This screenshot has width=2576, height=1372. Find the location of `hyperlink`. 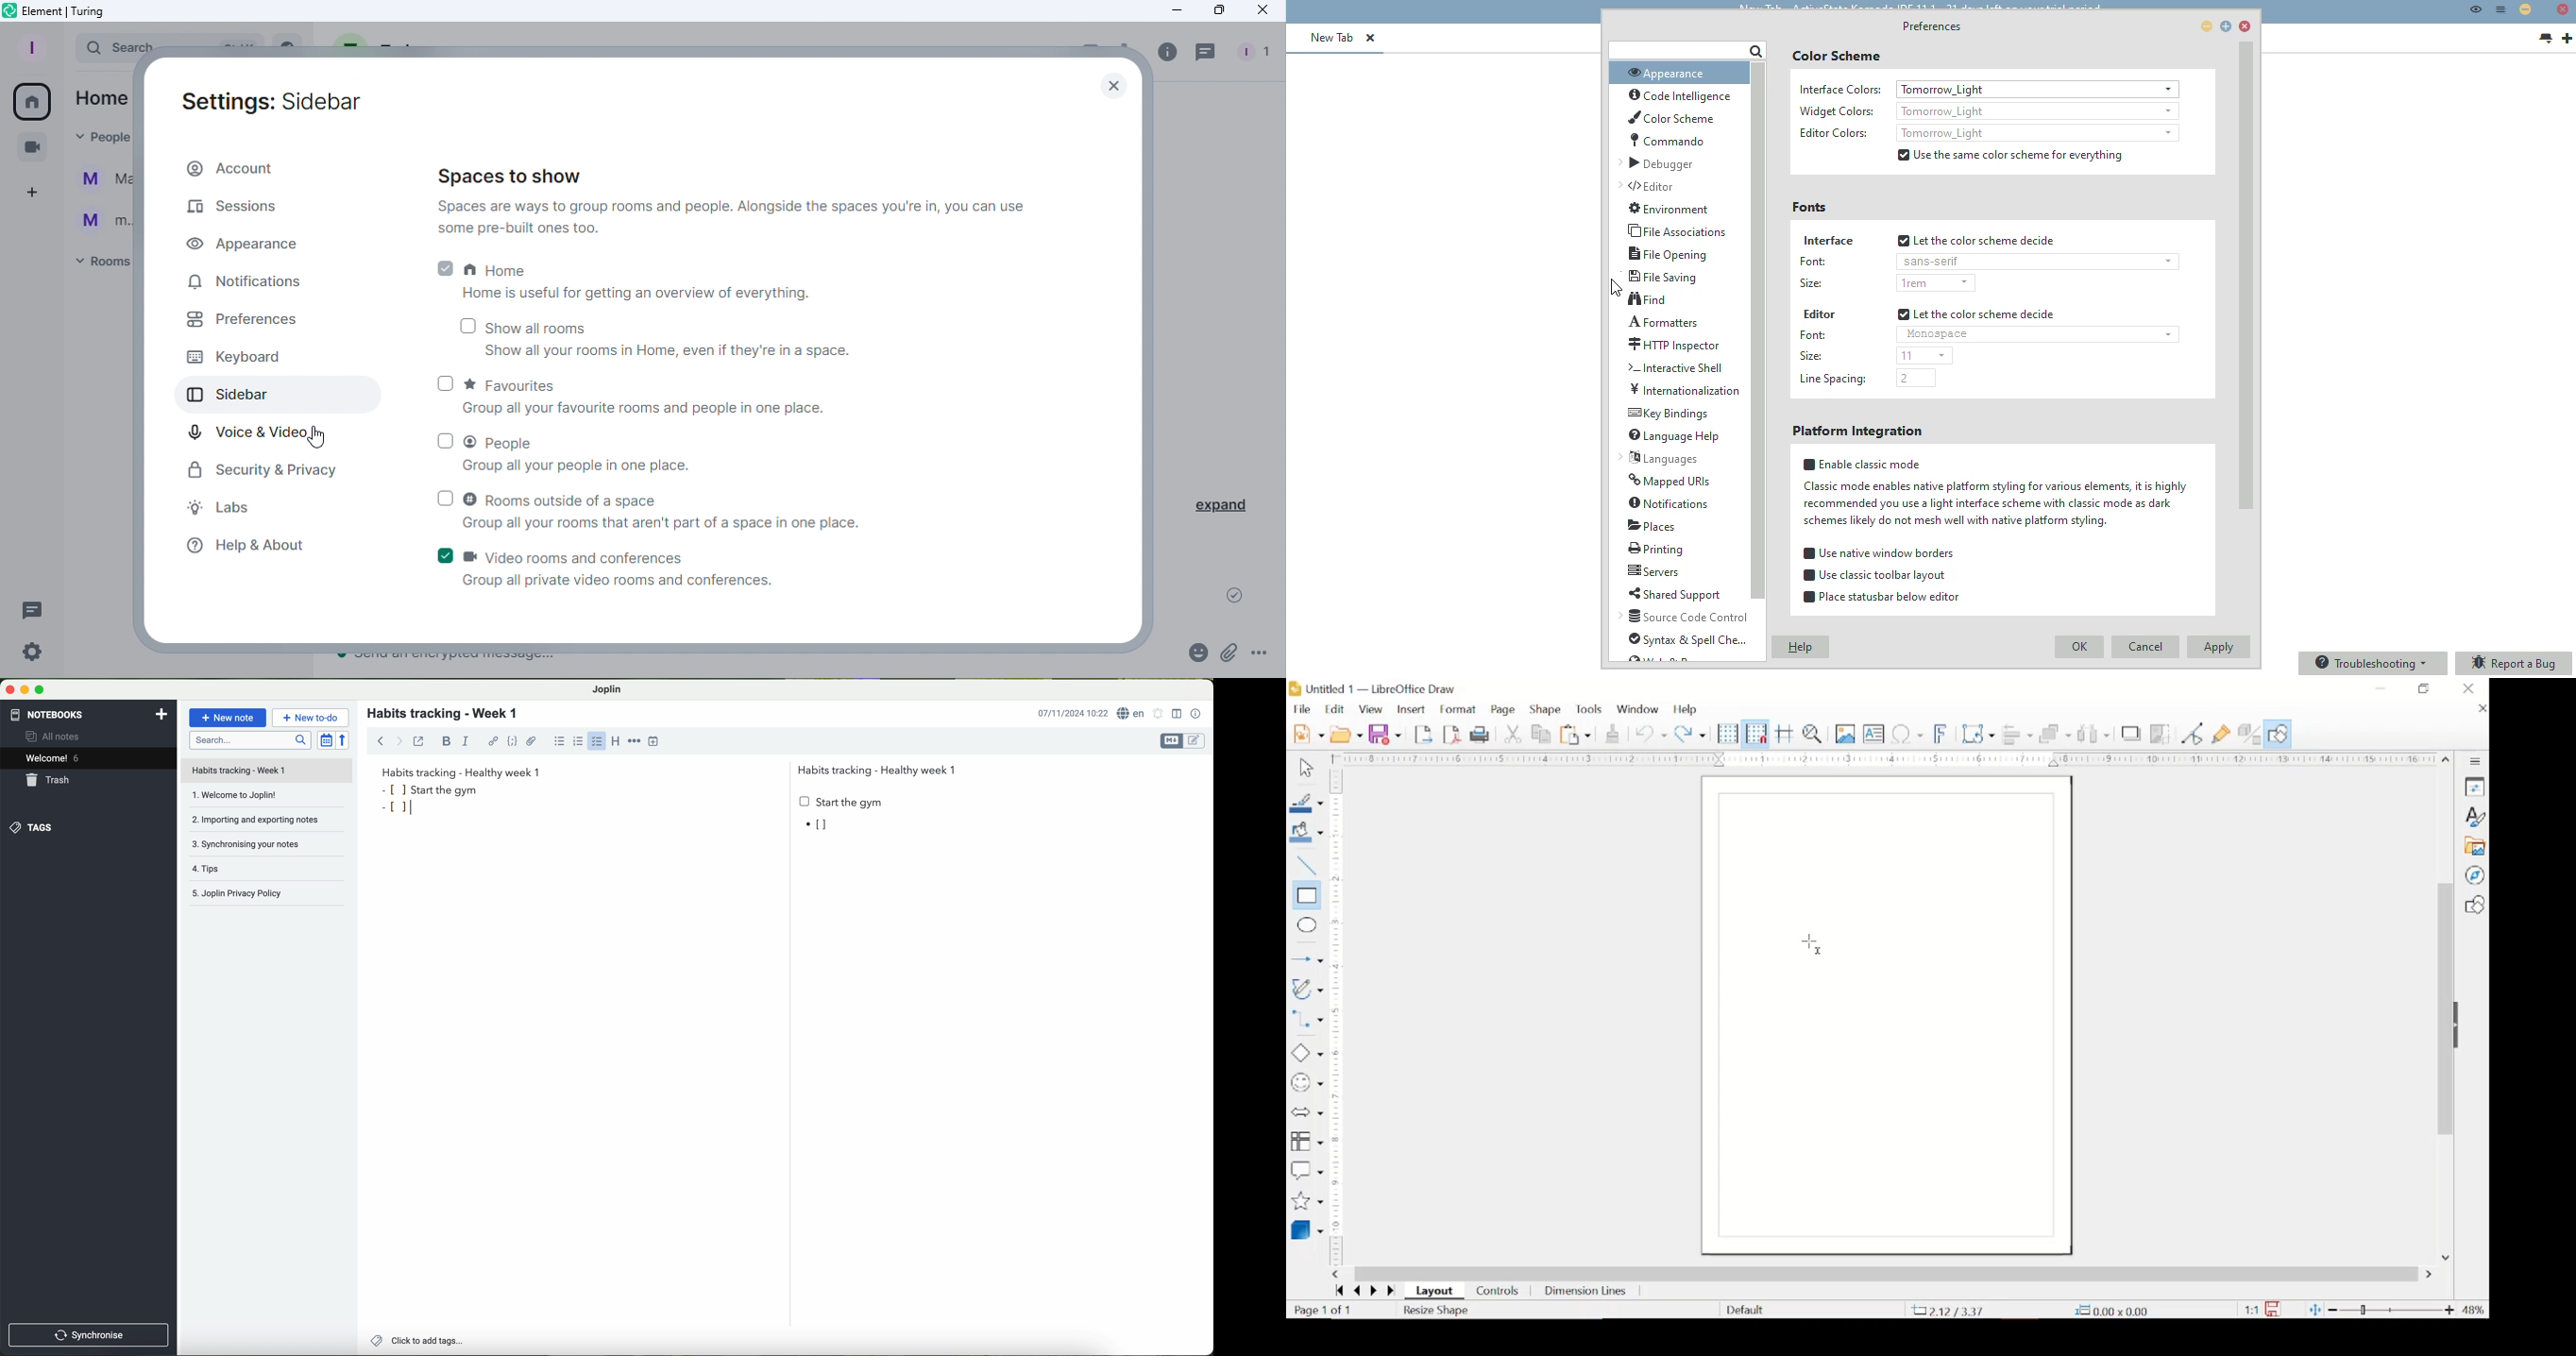

hyperlink is located at coordinates (493, 741).